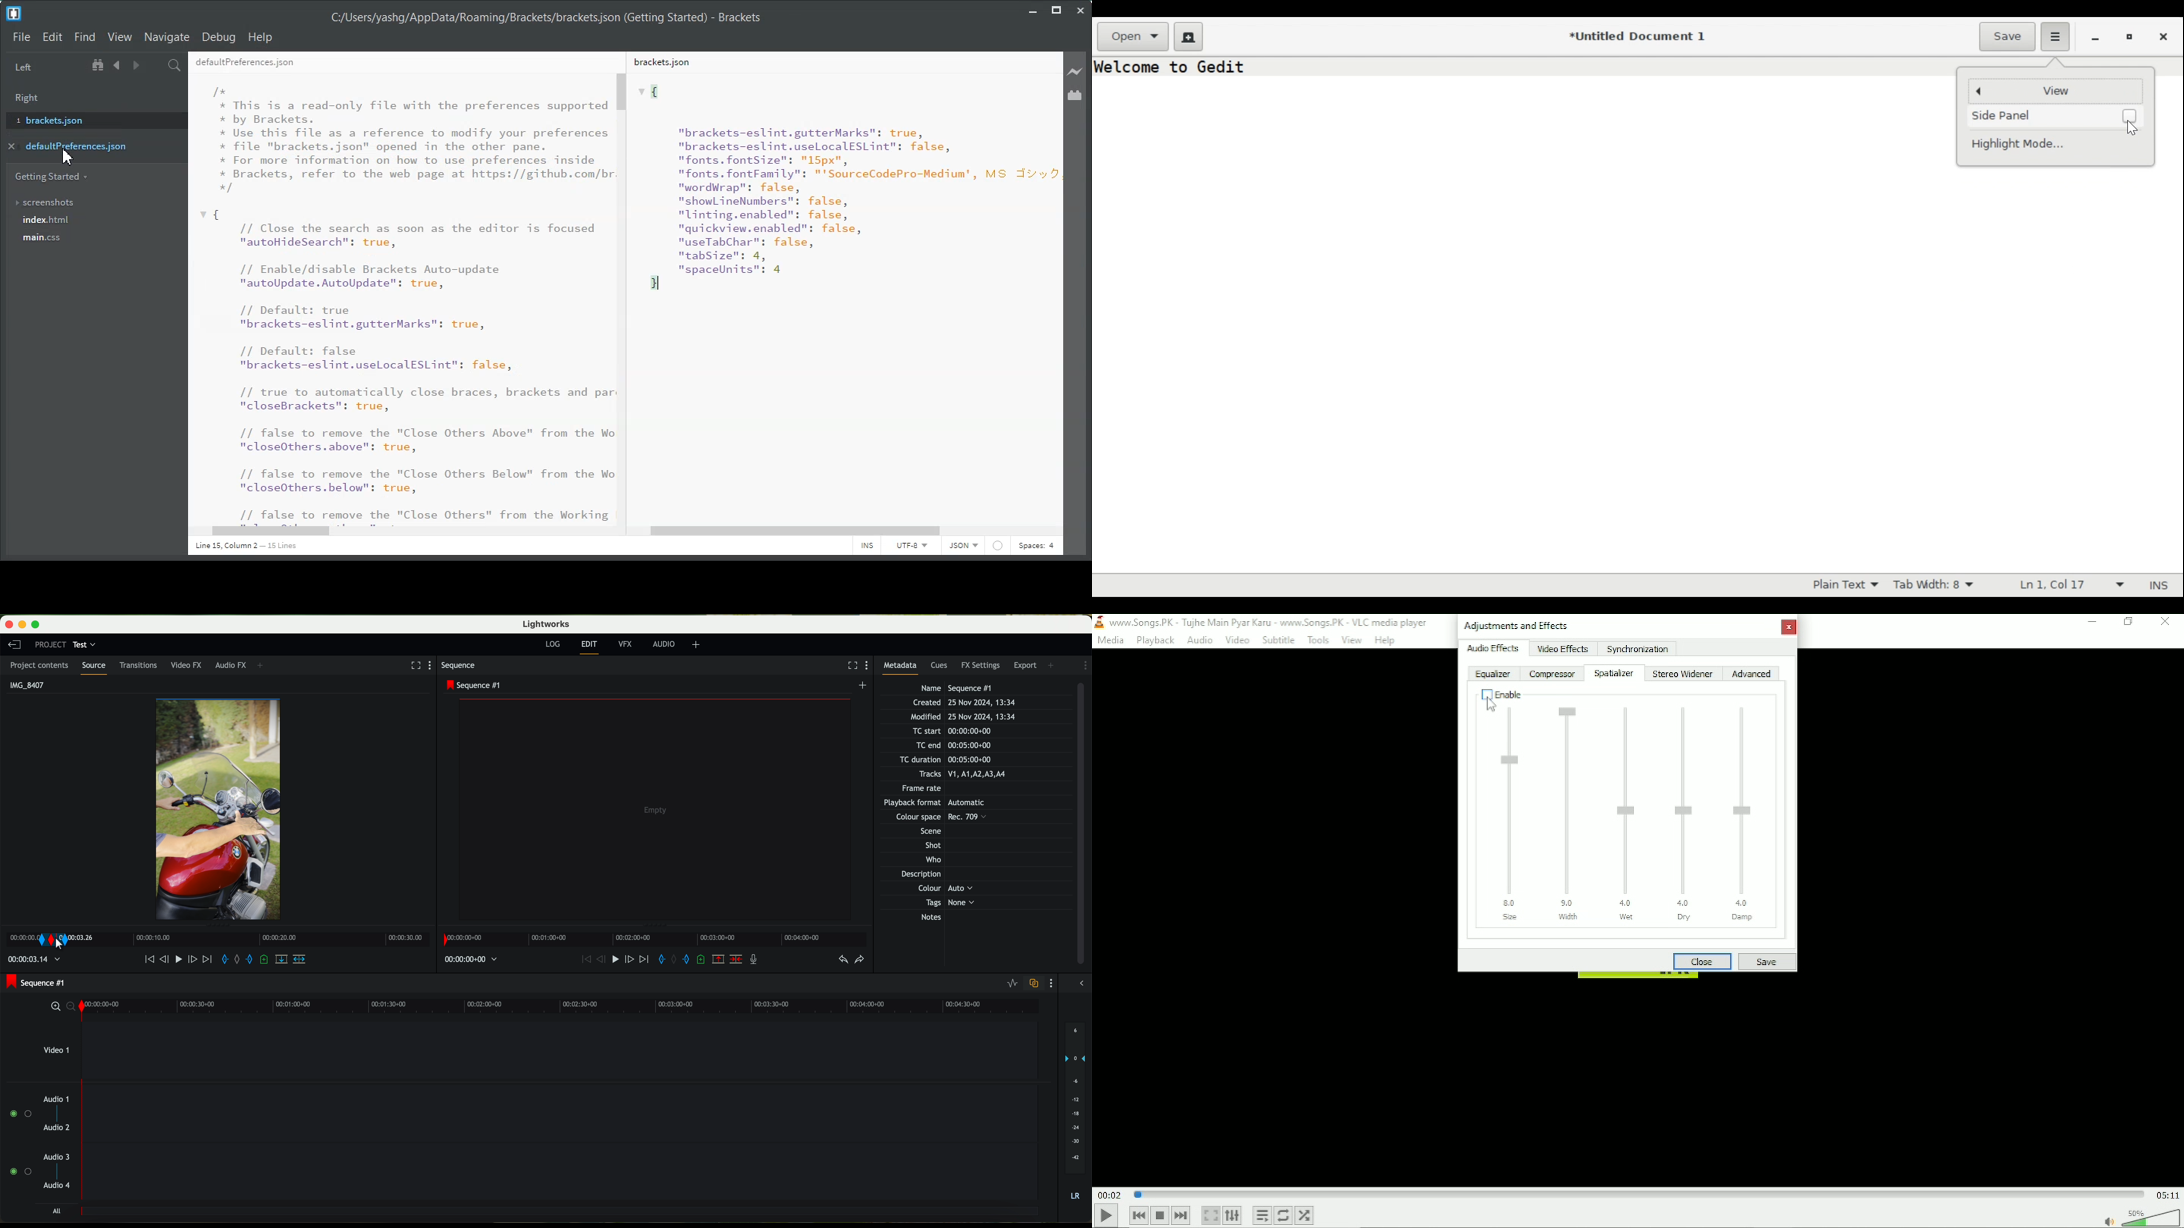 The image size is (2184, 1232). What do you see at coordinates (99, 65) in the screenshot?
I see `Show in file tree` at bounding box center [99, 65].